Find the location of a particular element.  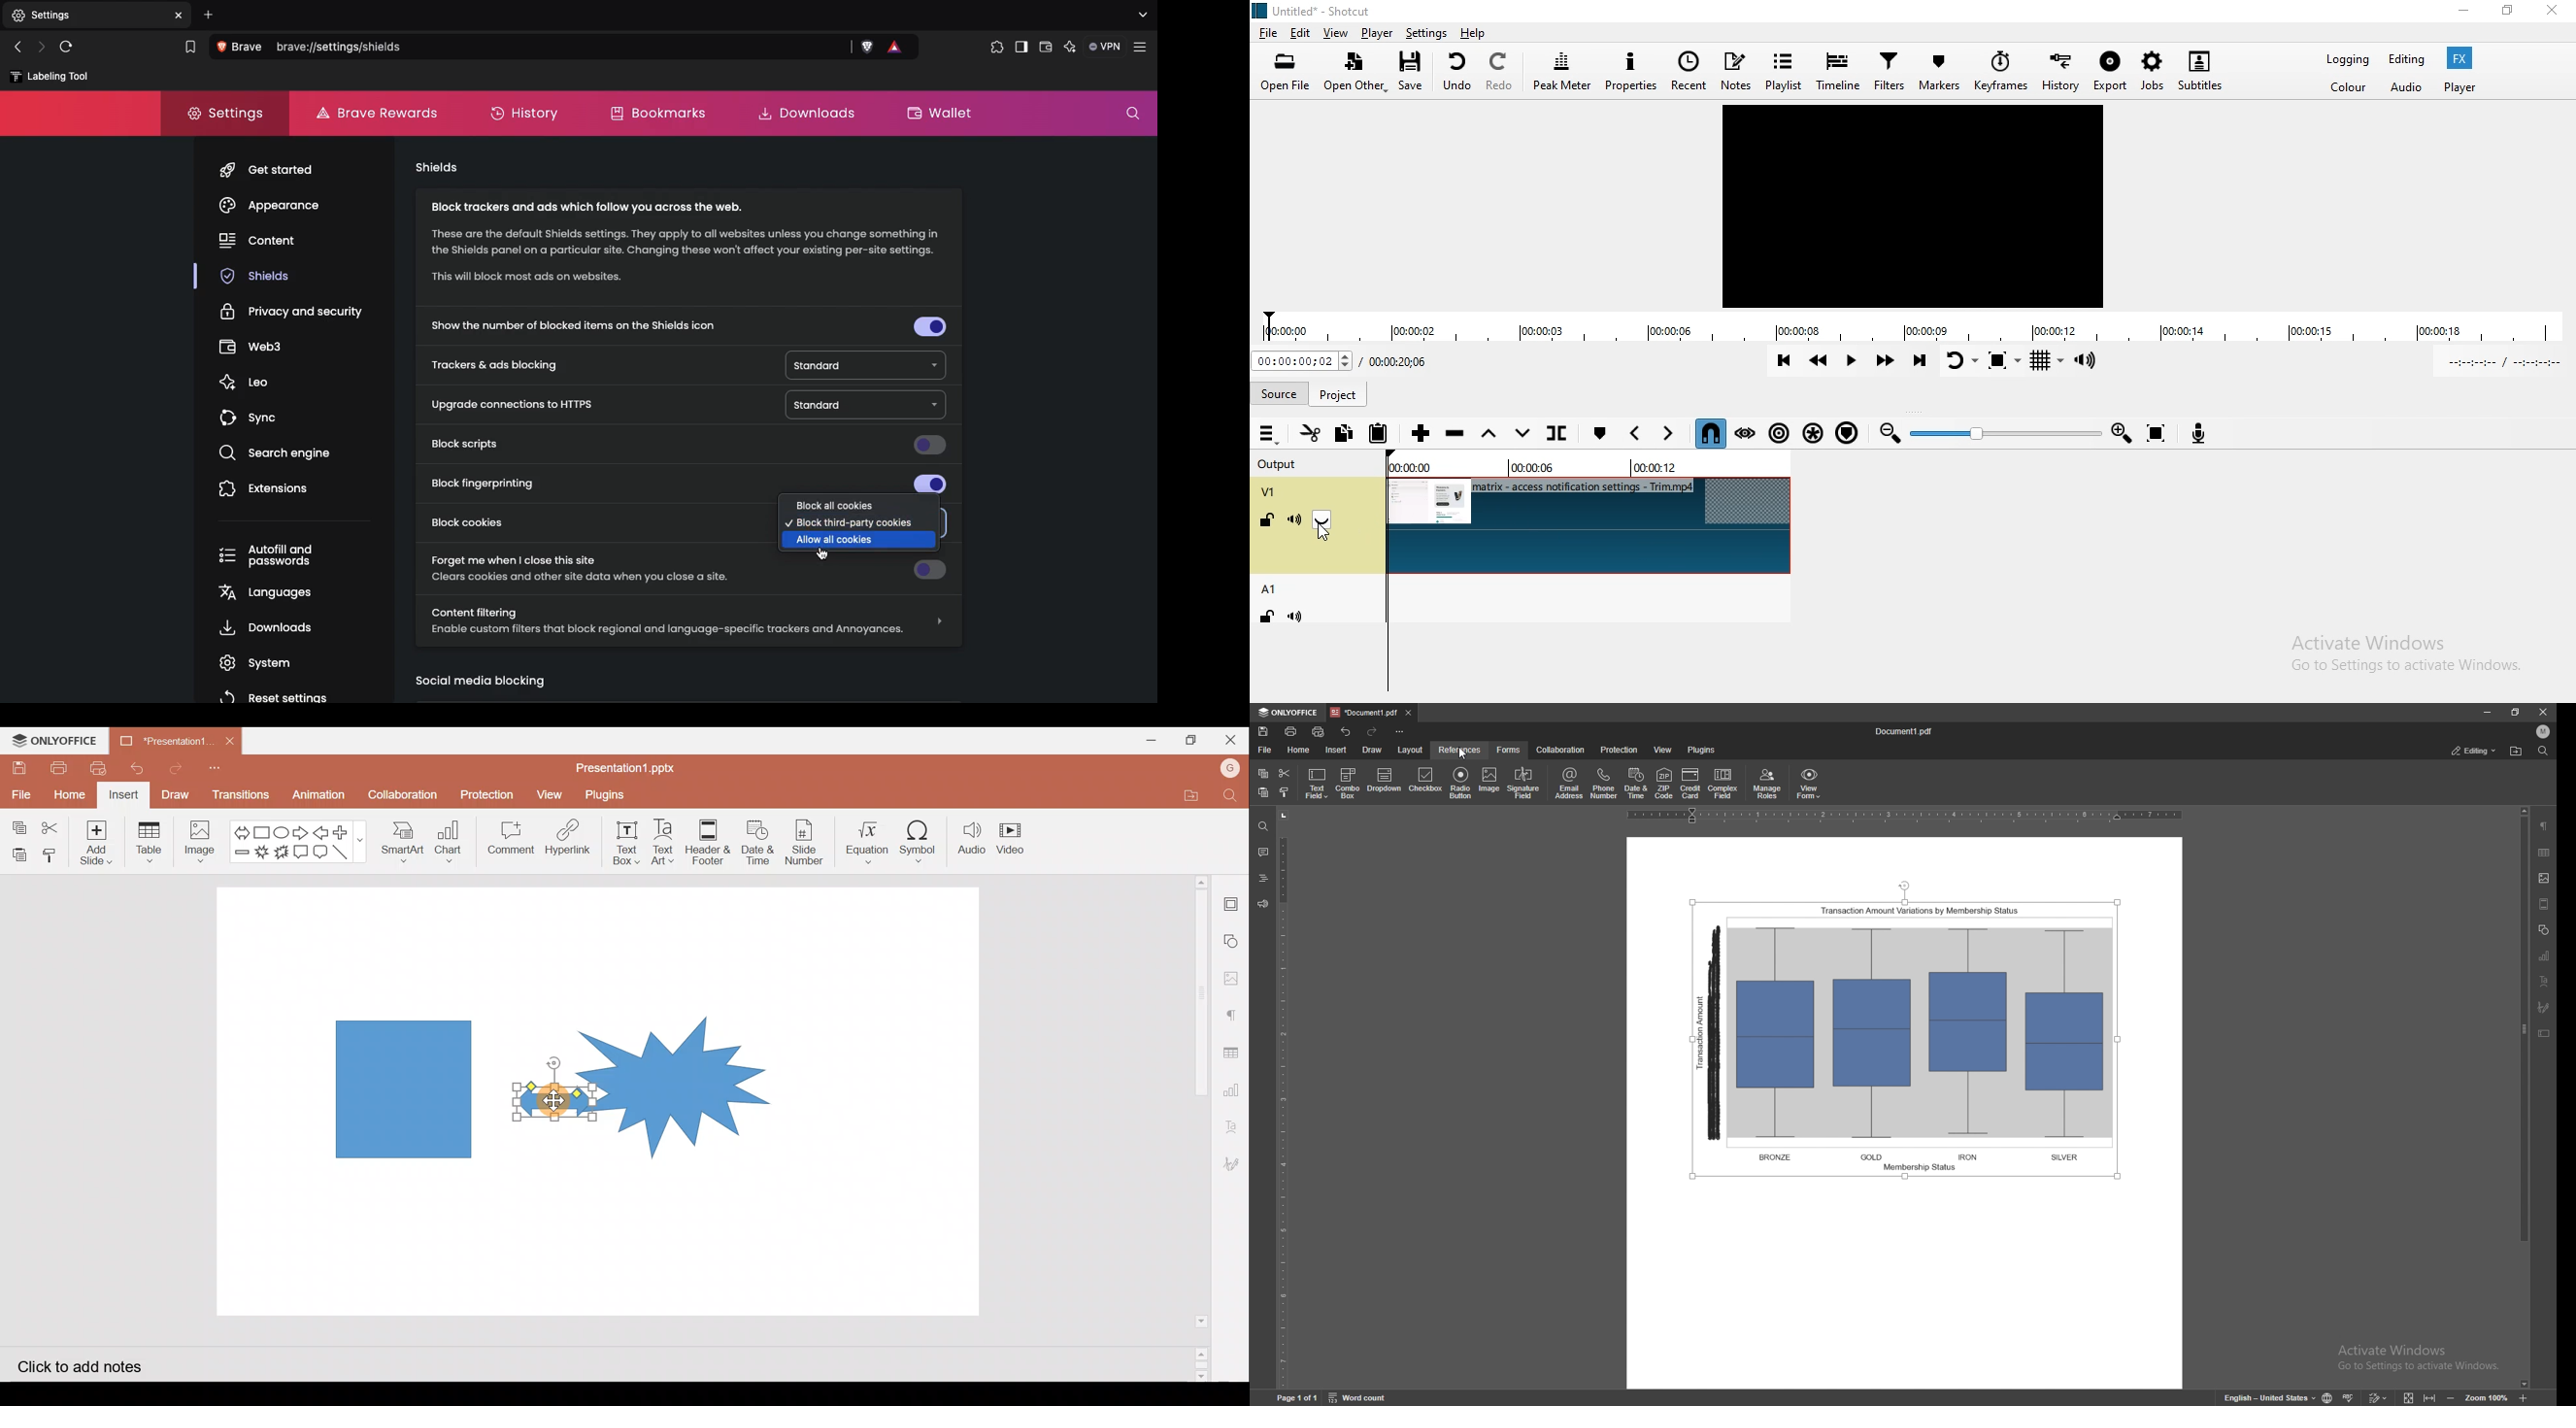

lock is located at coordinates (1264, 618).